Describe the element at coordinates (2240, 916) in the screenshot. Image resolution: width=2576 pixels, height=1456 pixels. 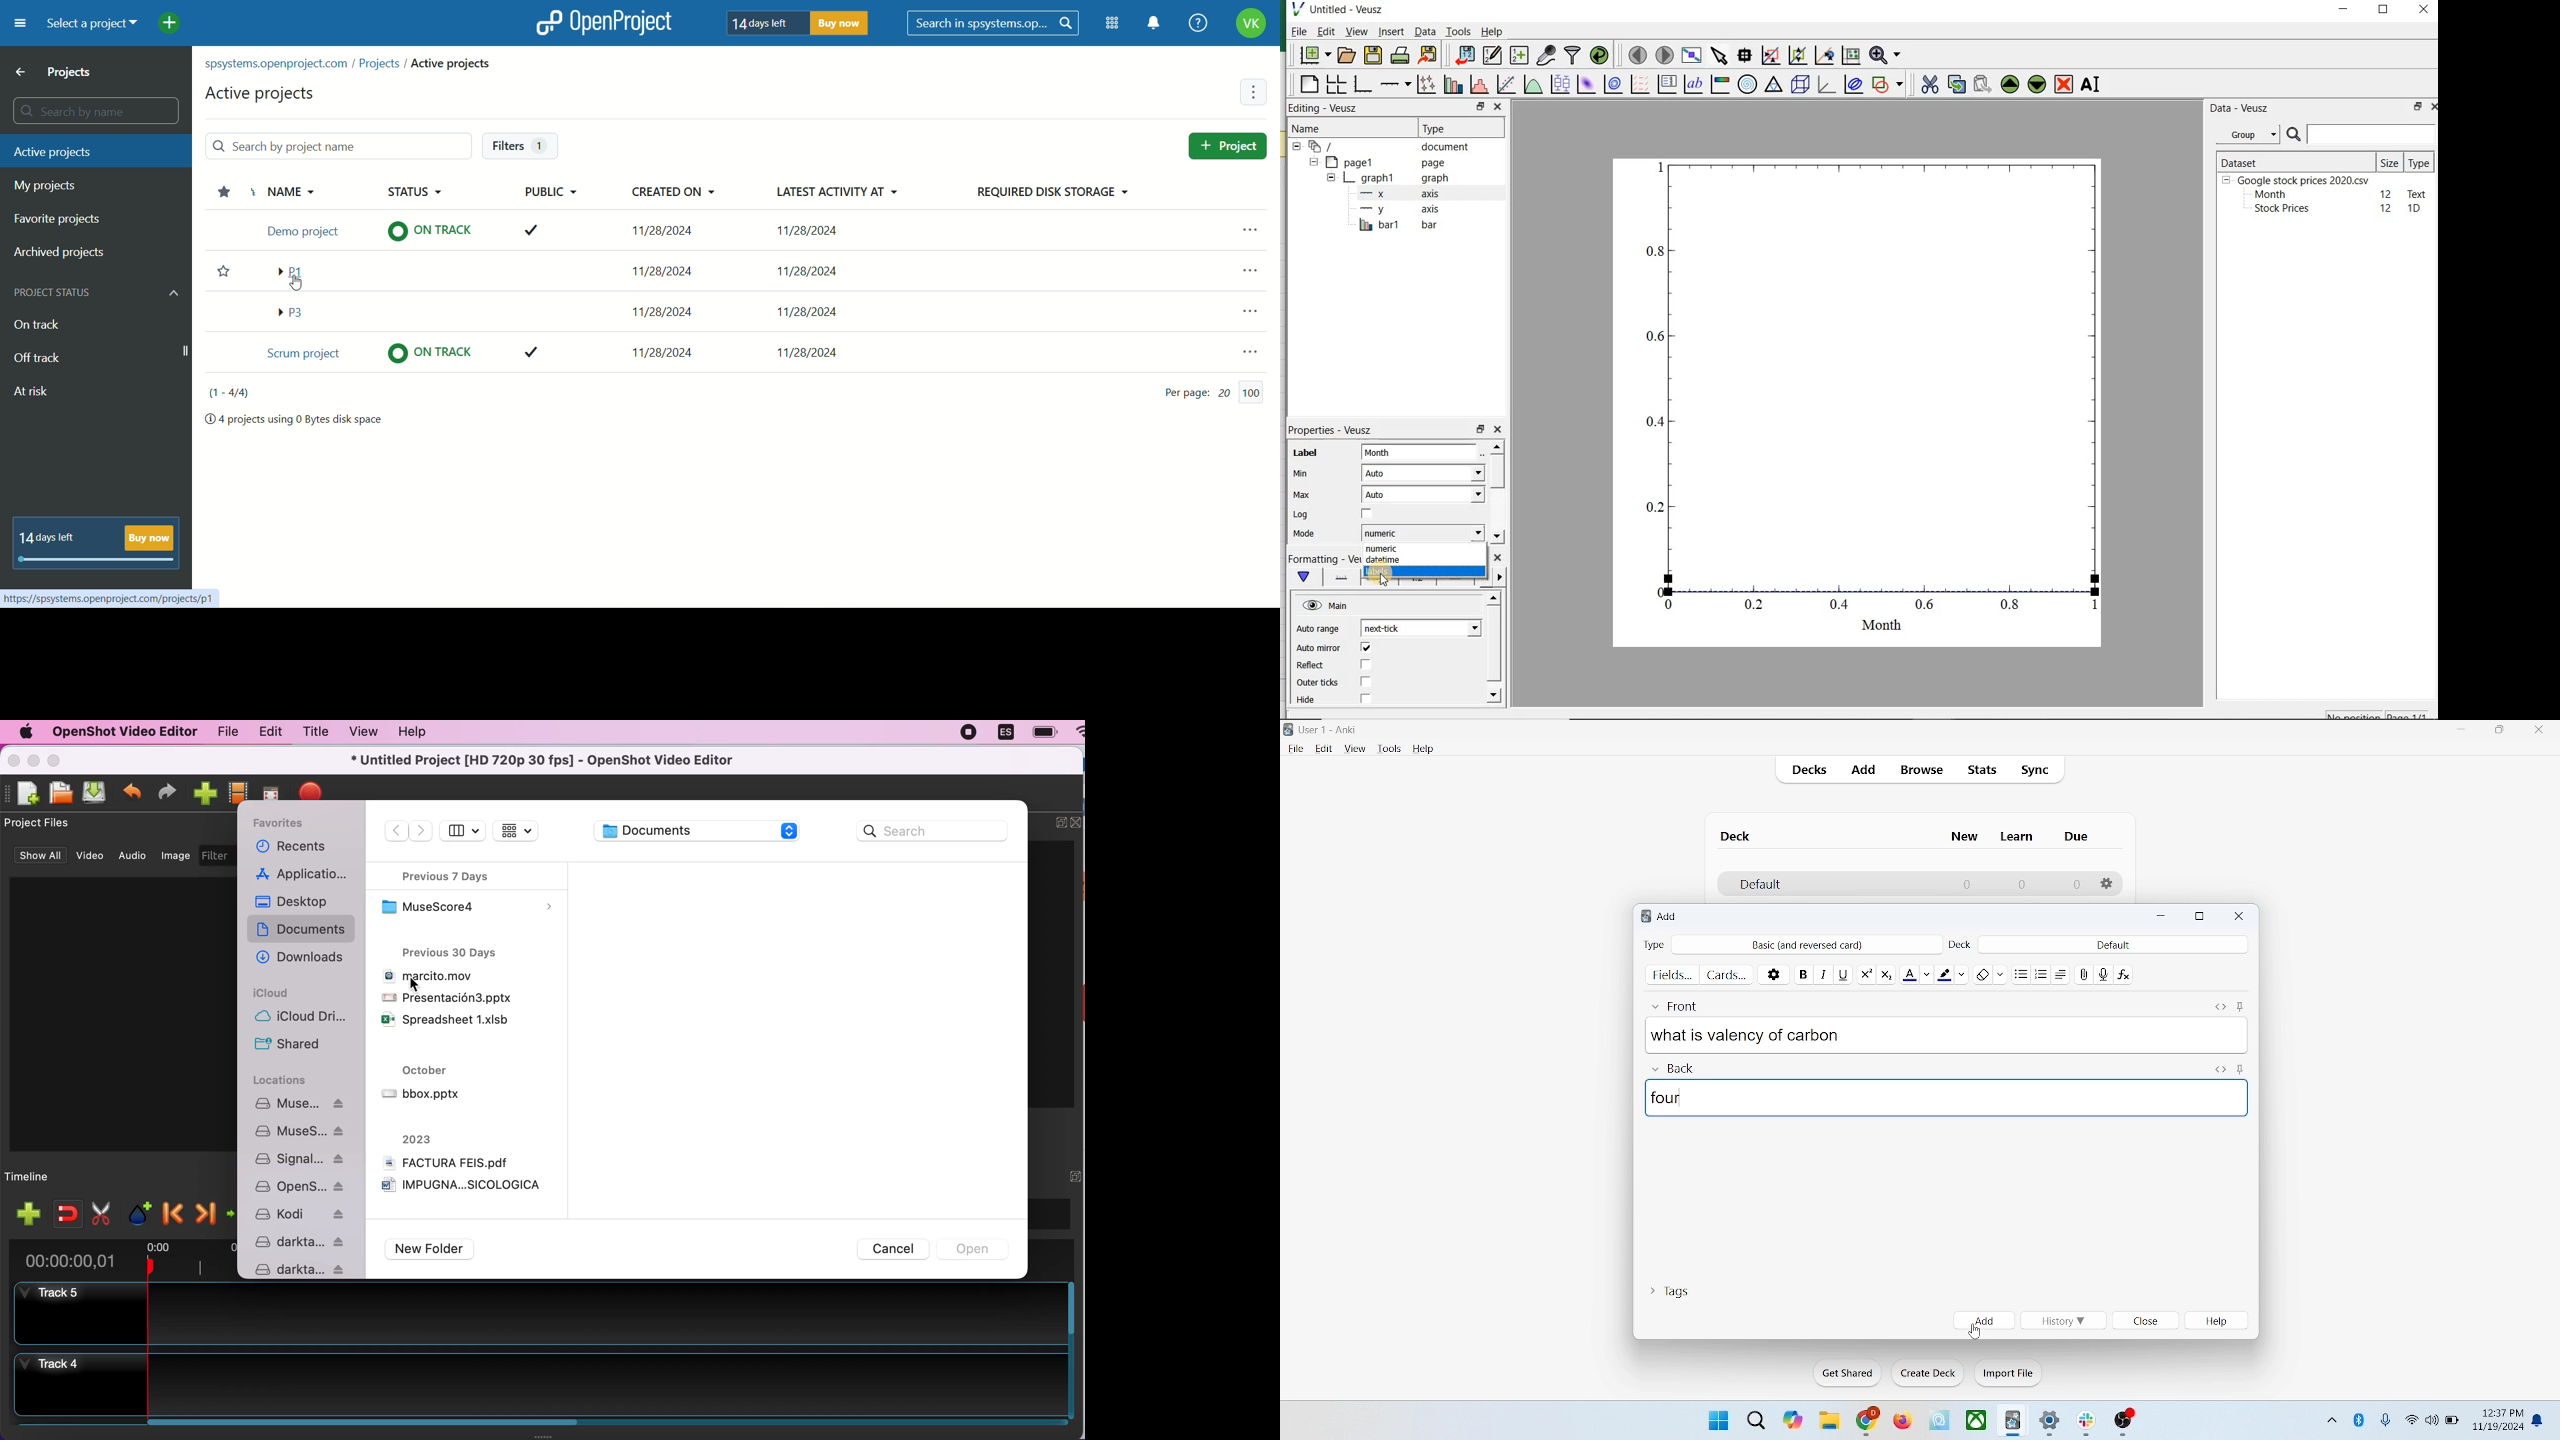
I see `close` at that location.